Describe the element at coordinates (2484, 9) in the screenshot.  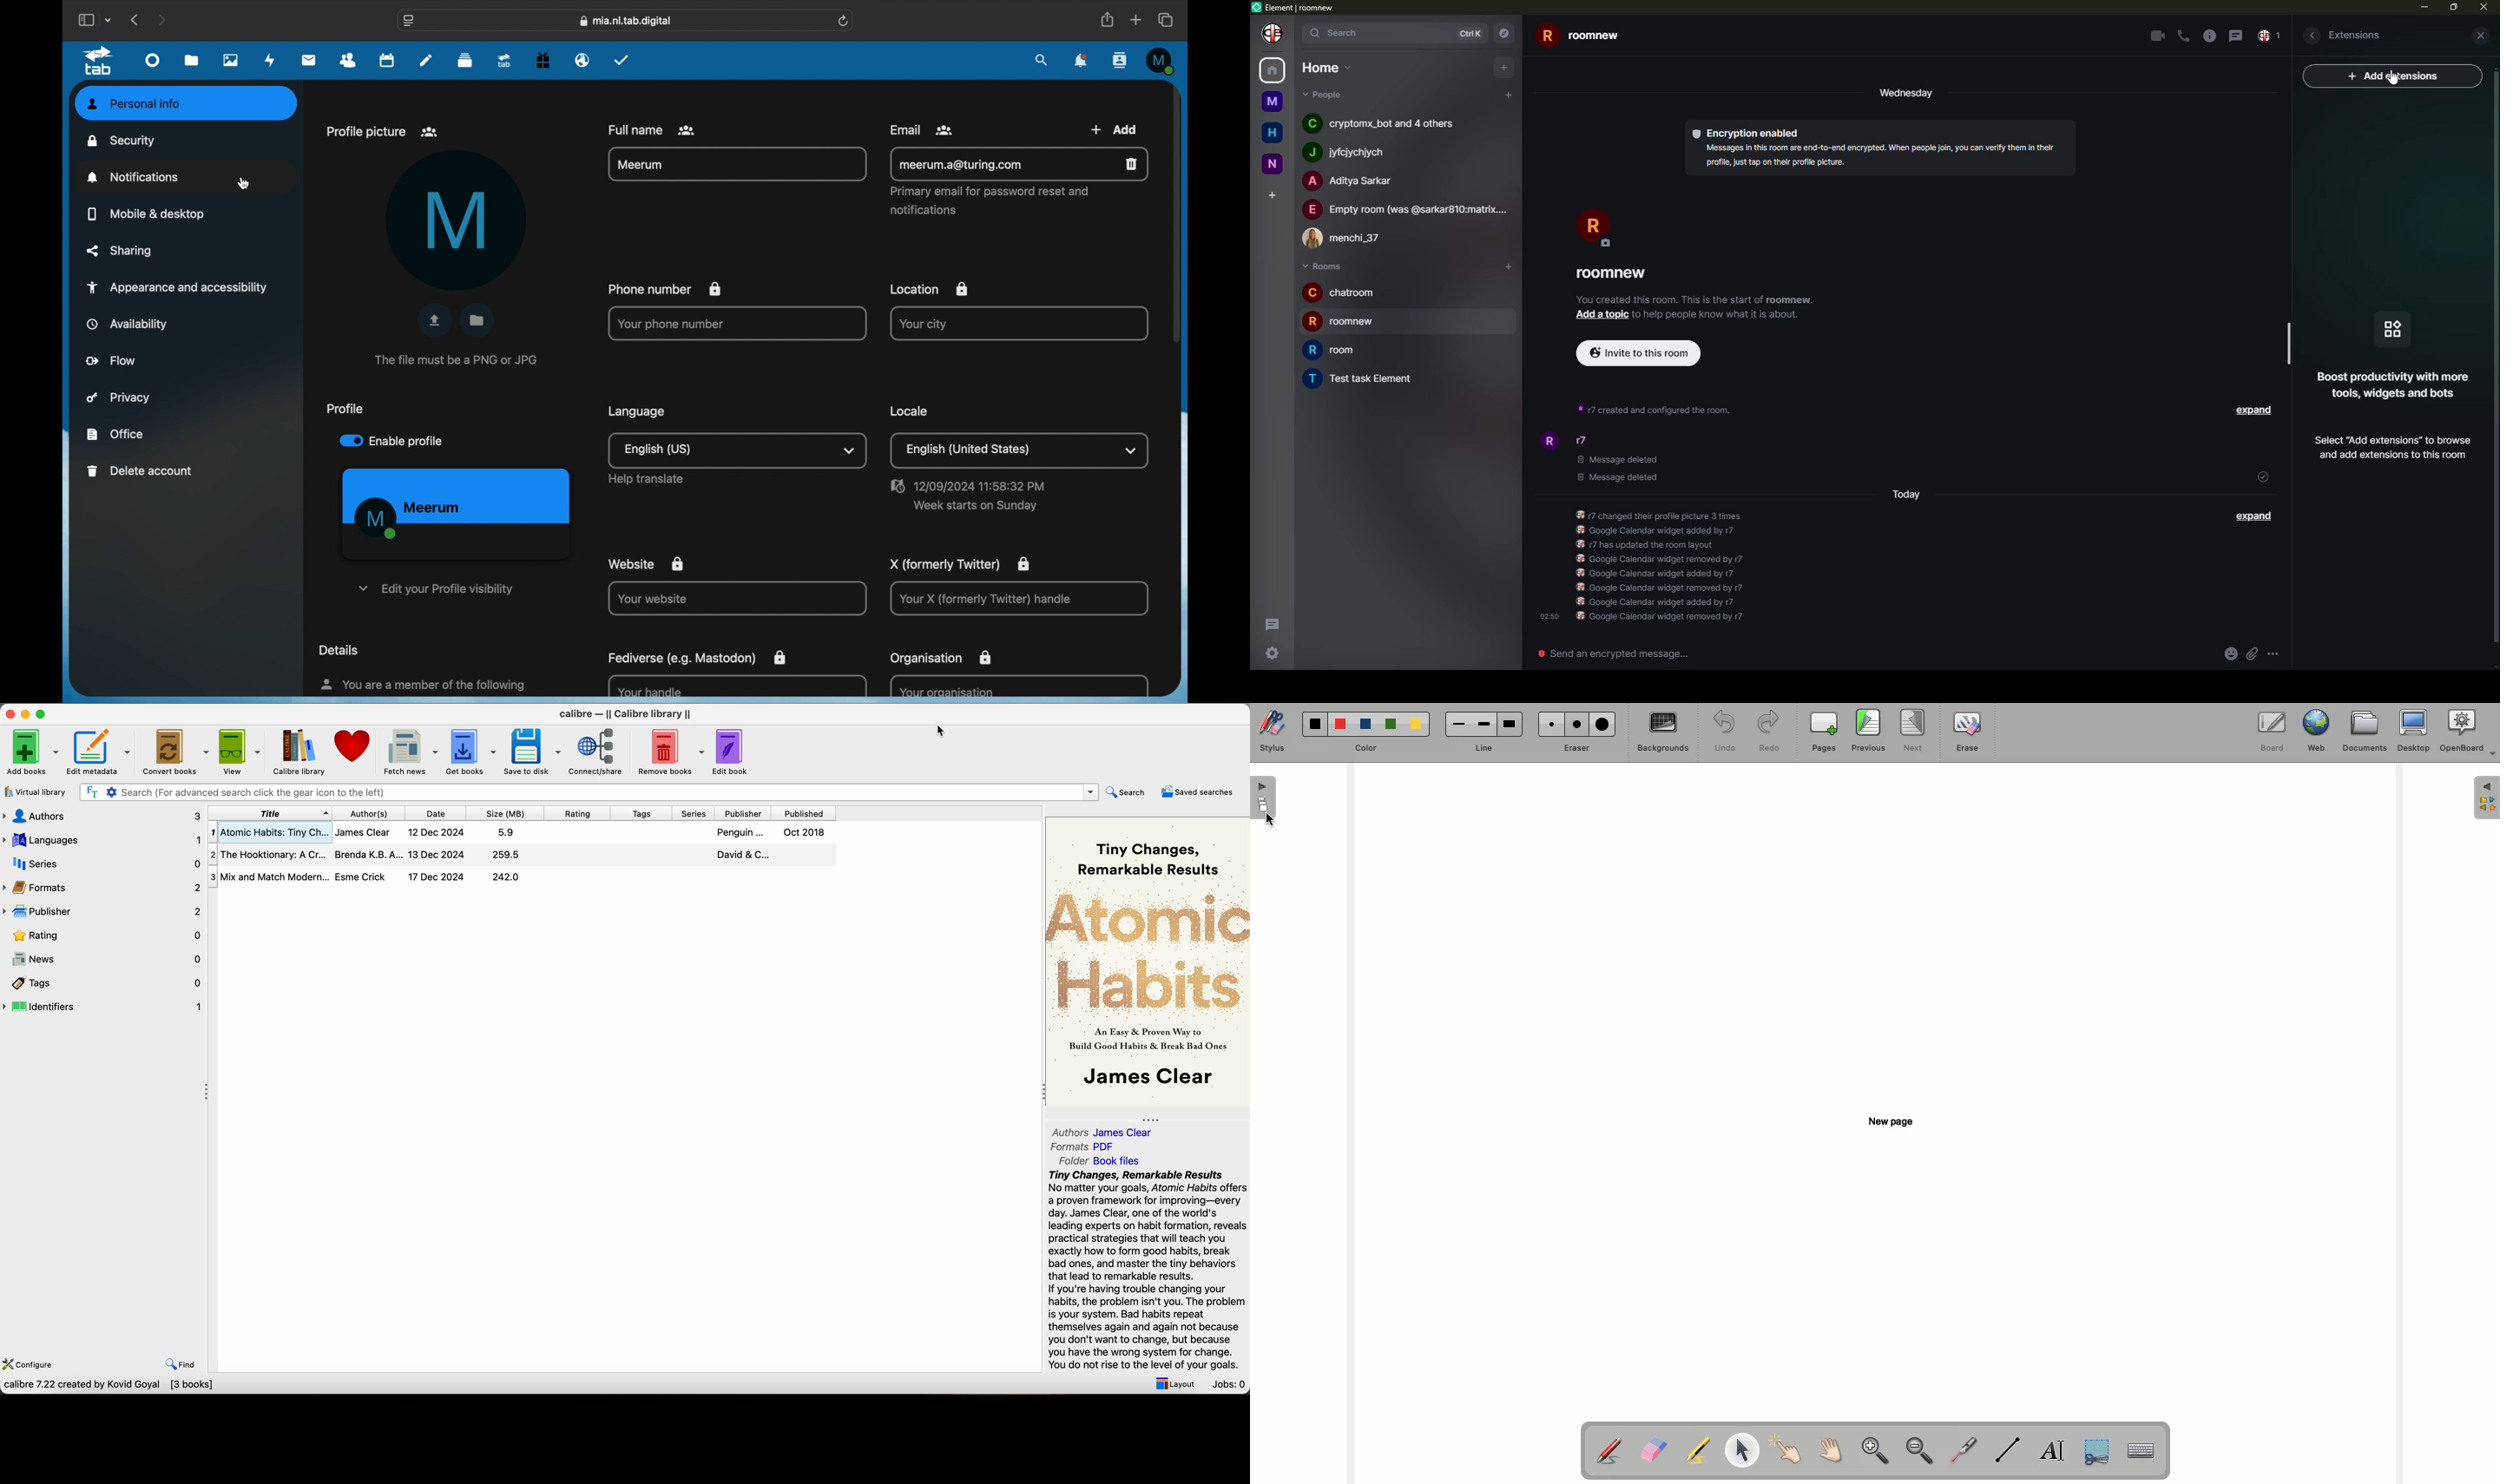
I see `close` at that location.